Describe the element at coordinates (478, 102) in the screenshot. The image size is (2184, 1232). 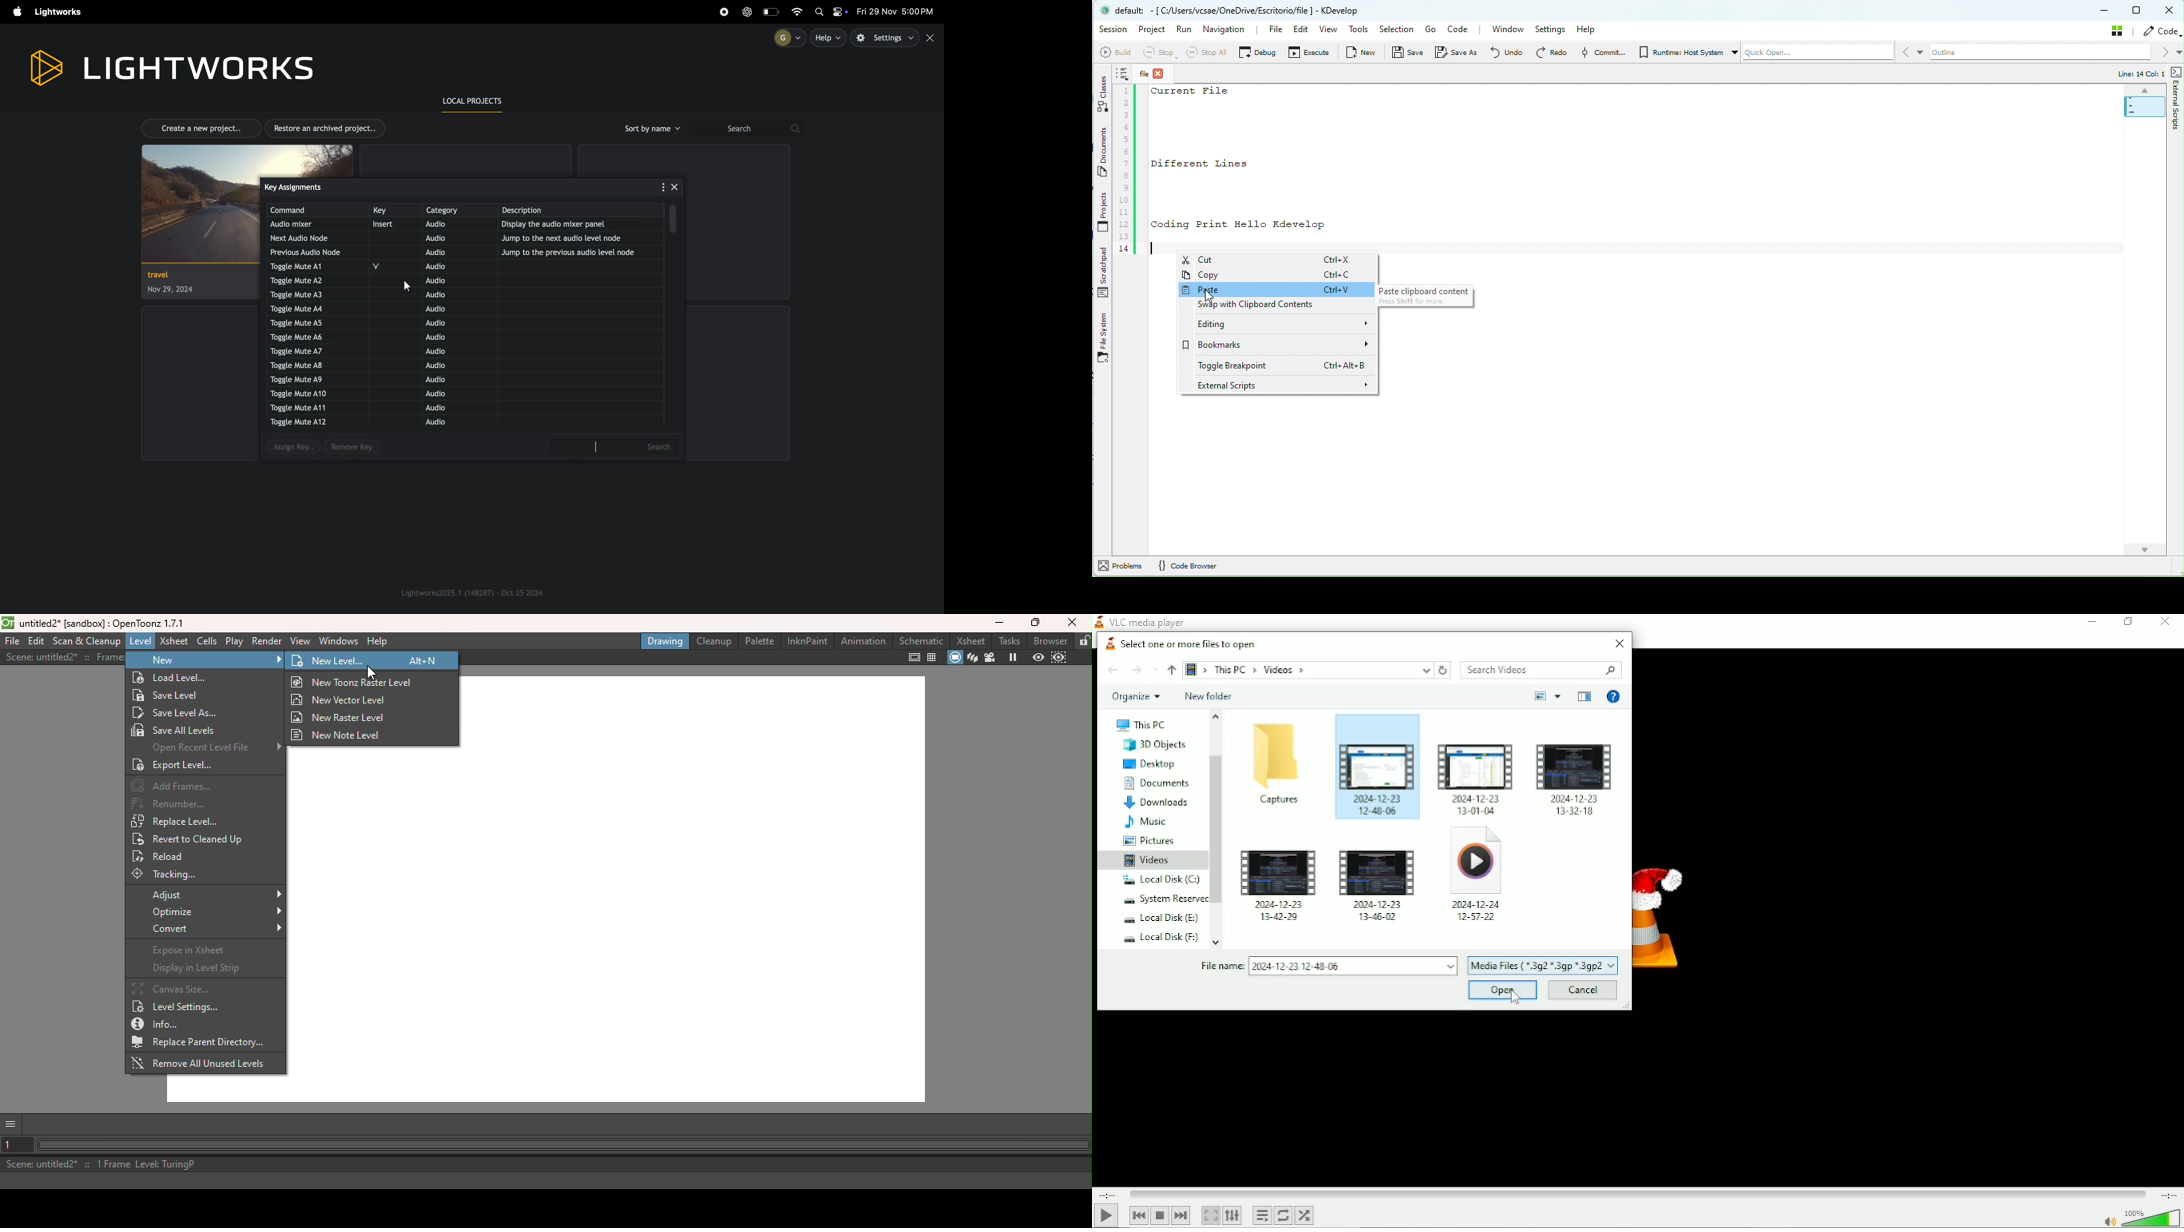
I see `local prroject` at that location.